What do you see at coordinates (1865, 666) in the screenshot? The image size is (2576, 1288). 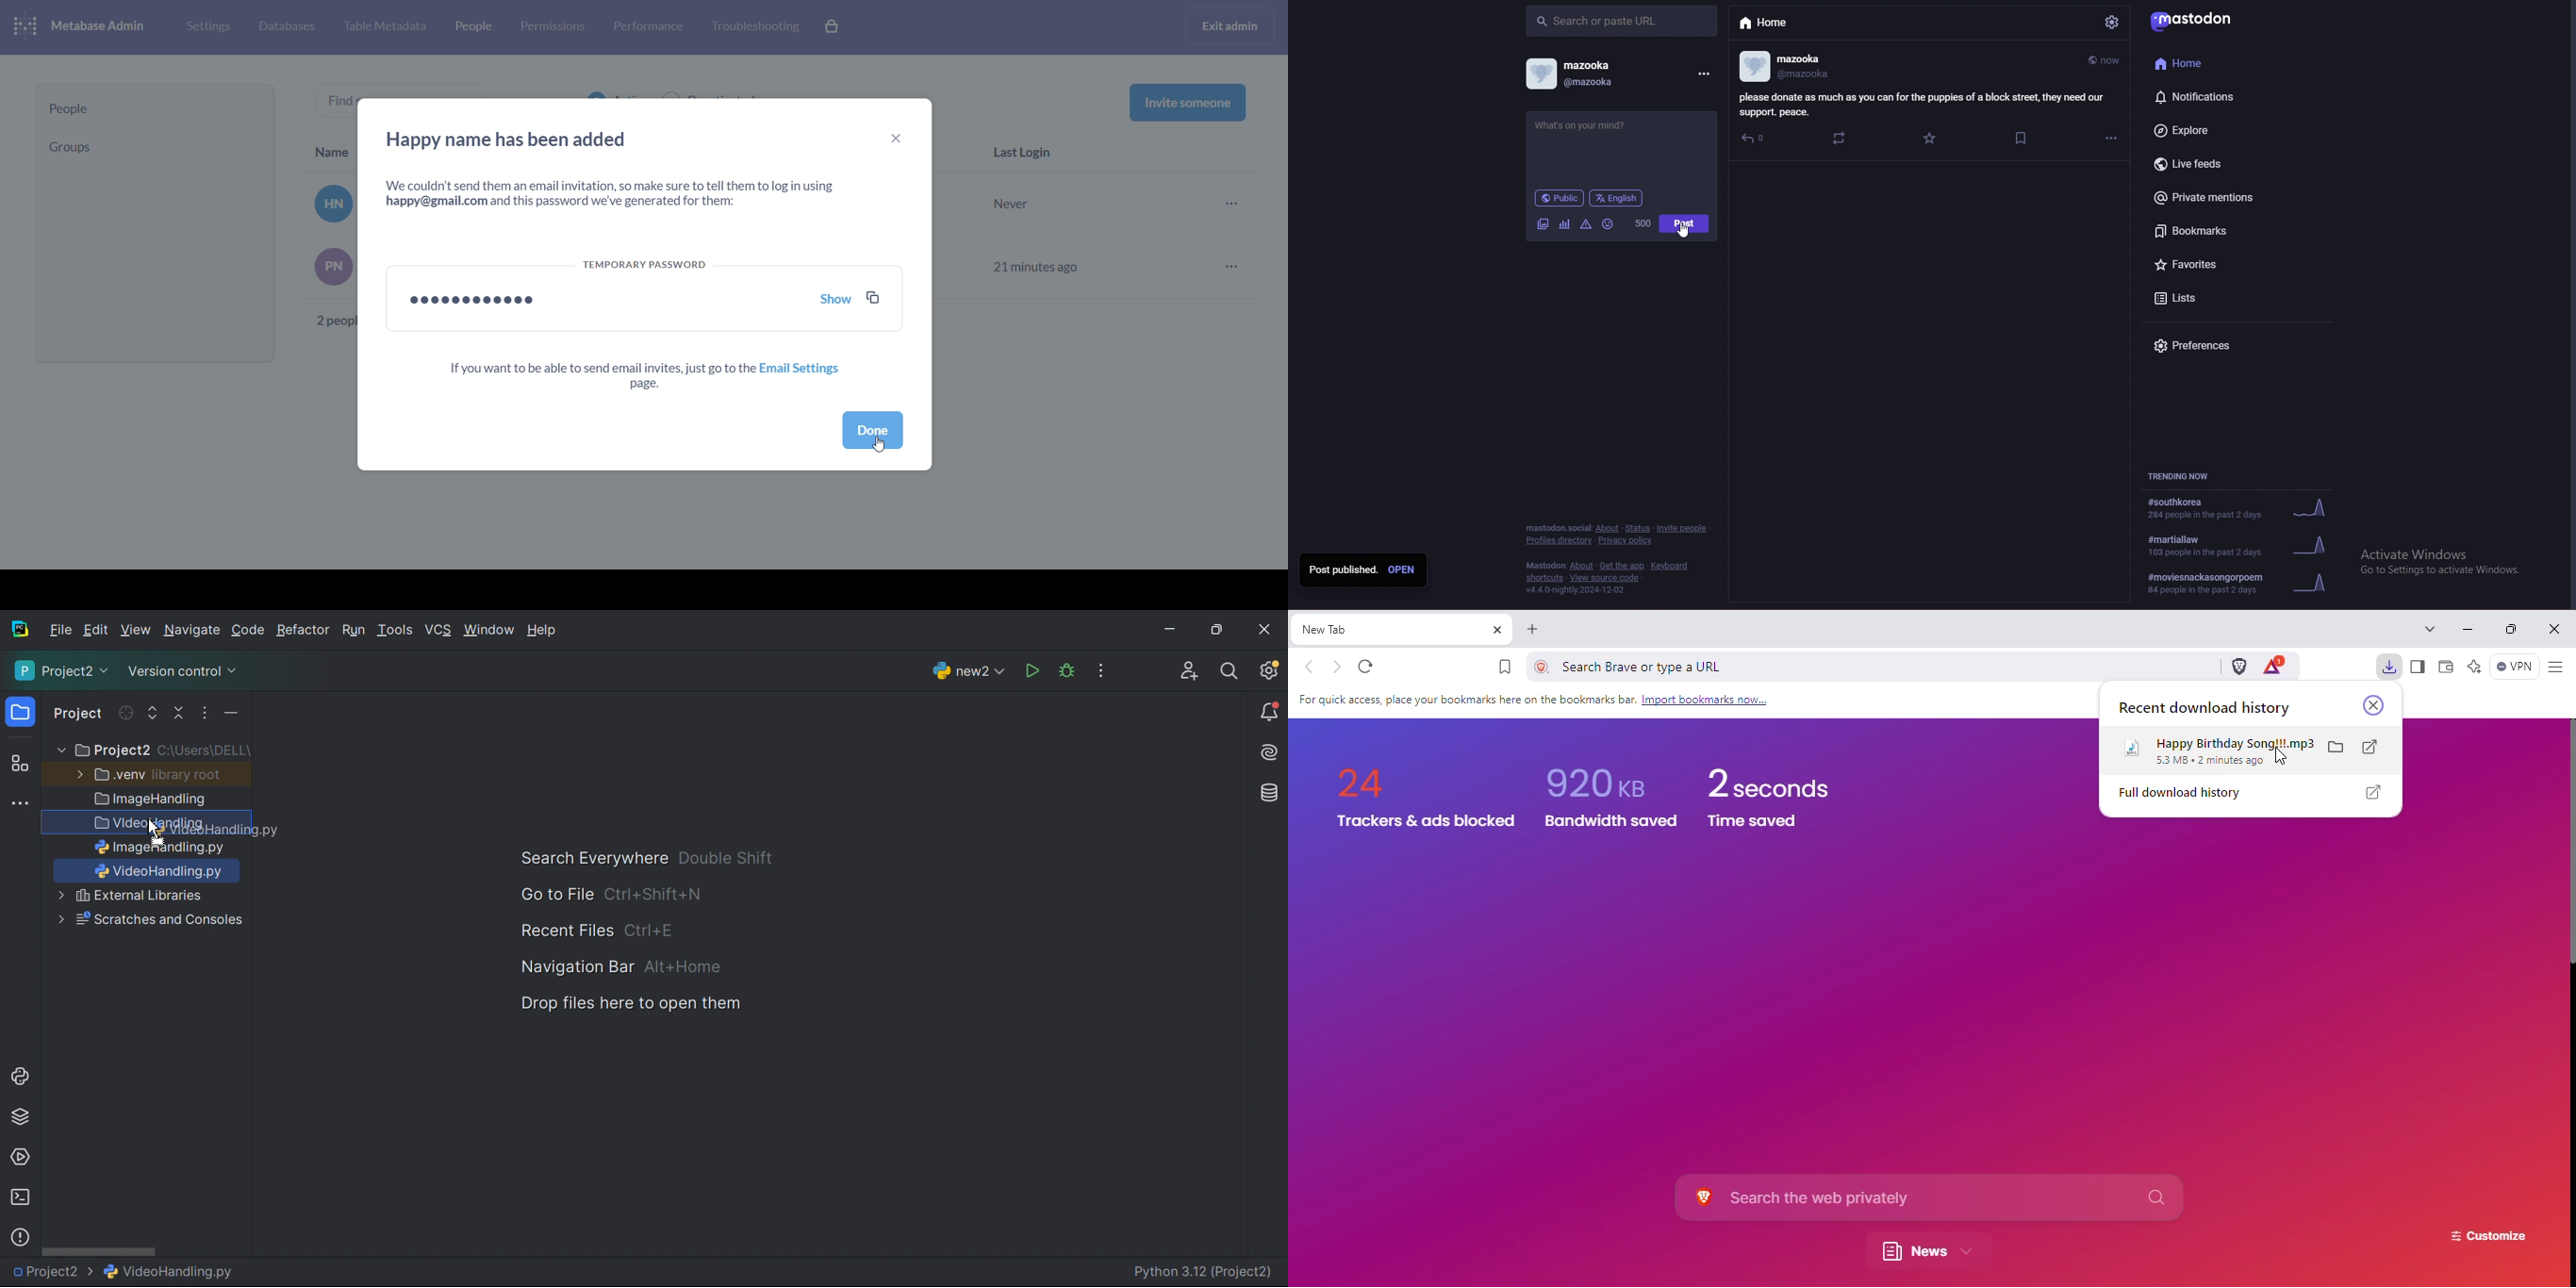 I see `search brave or type a URL` at bounding box center [1865, 666].